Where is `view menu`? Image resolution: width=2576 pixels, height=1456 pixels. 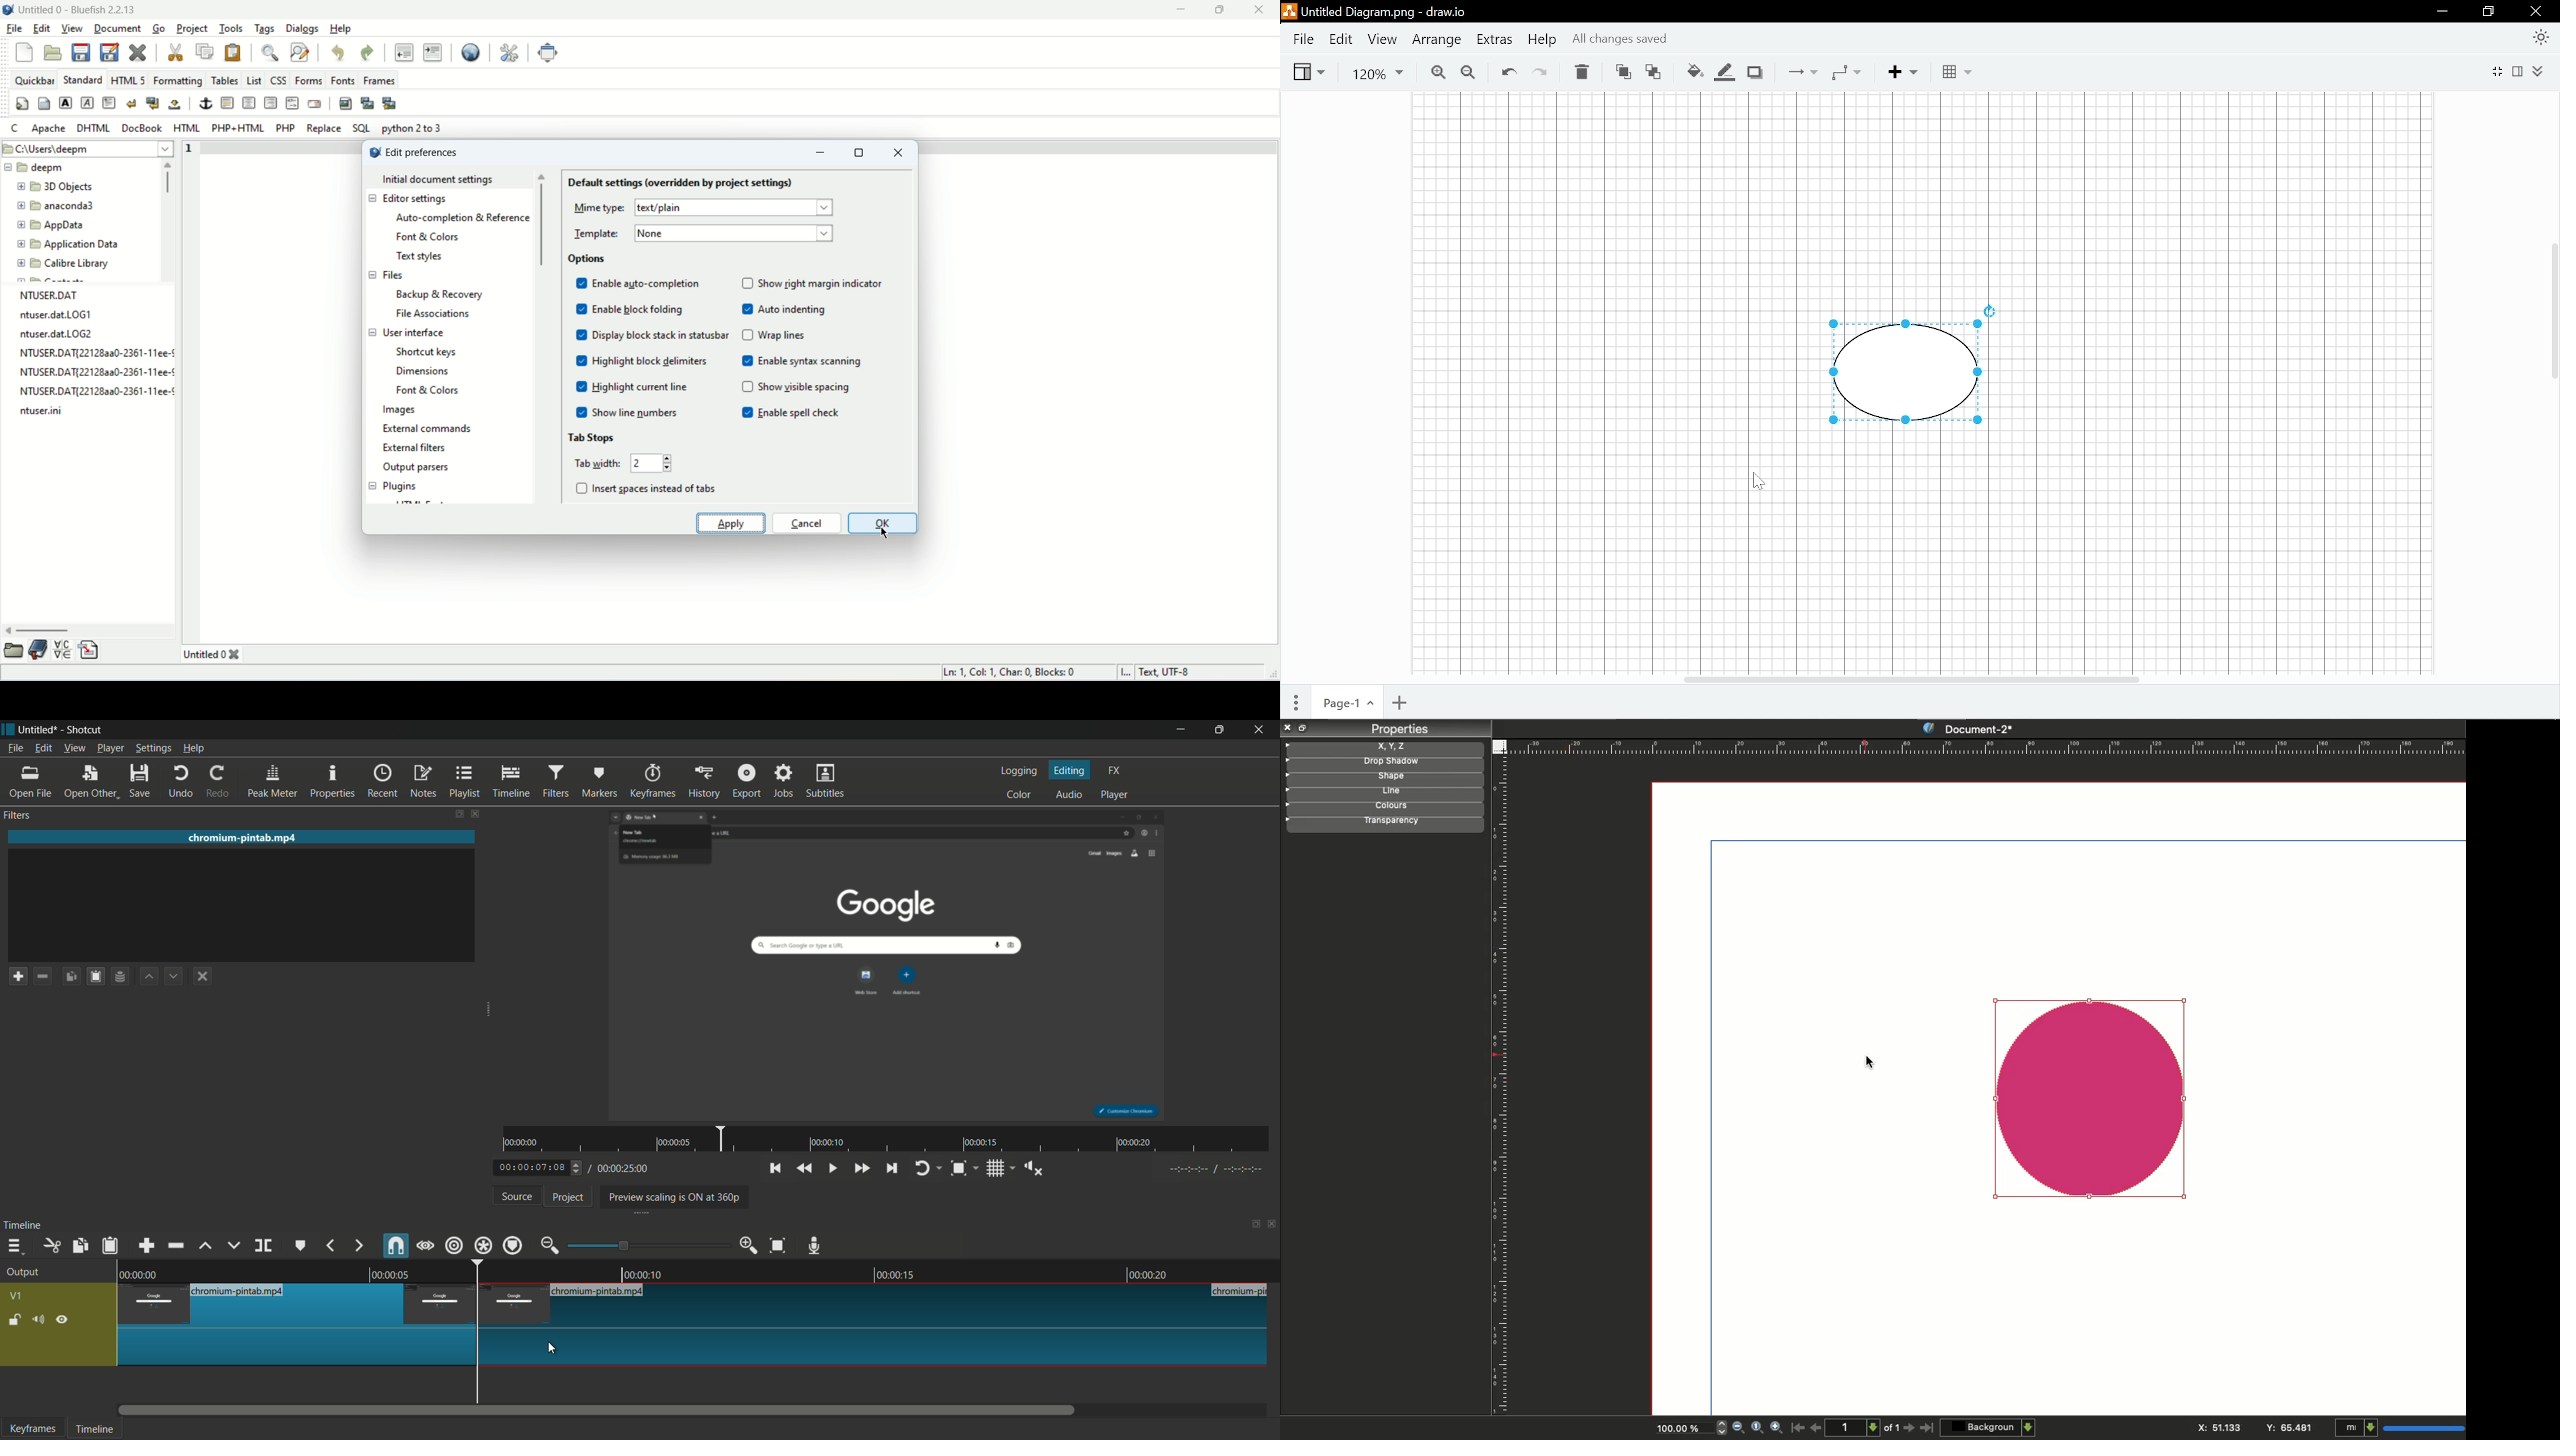
view menu is located at coordinates (73, 749).